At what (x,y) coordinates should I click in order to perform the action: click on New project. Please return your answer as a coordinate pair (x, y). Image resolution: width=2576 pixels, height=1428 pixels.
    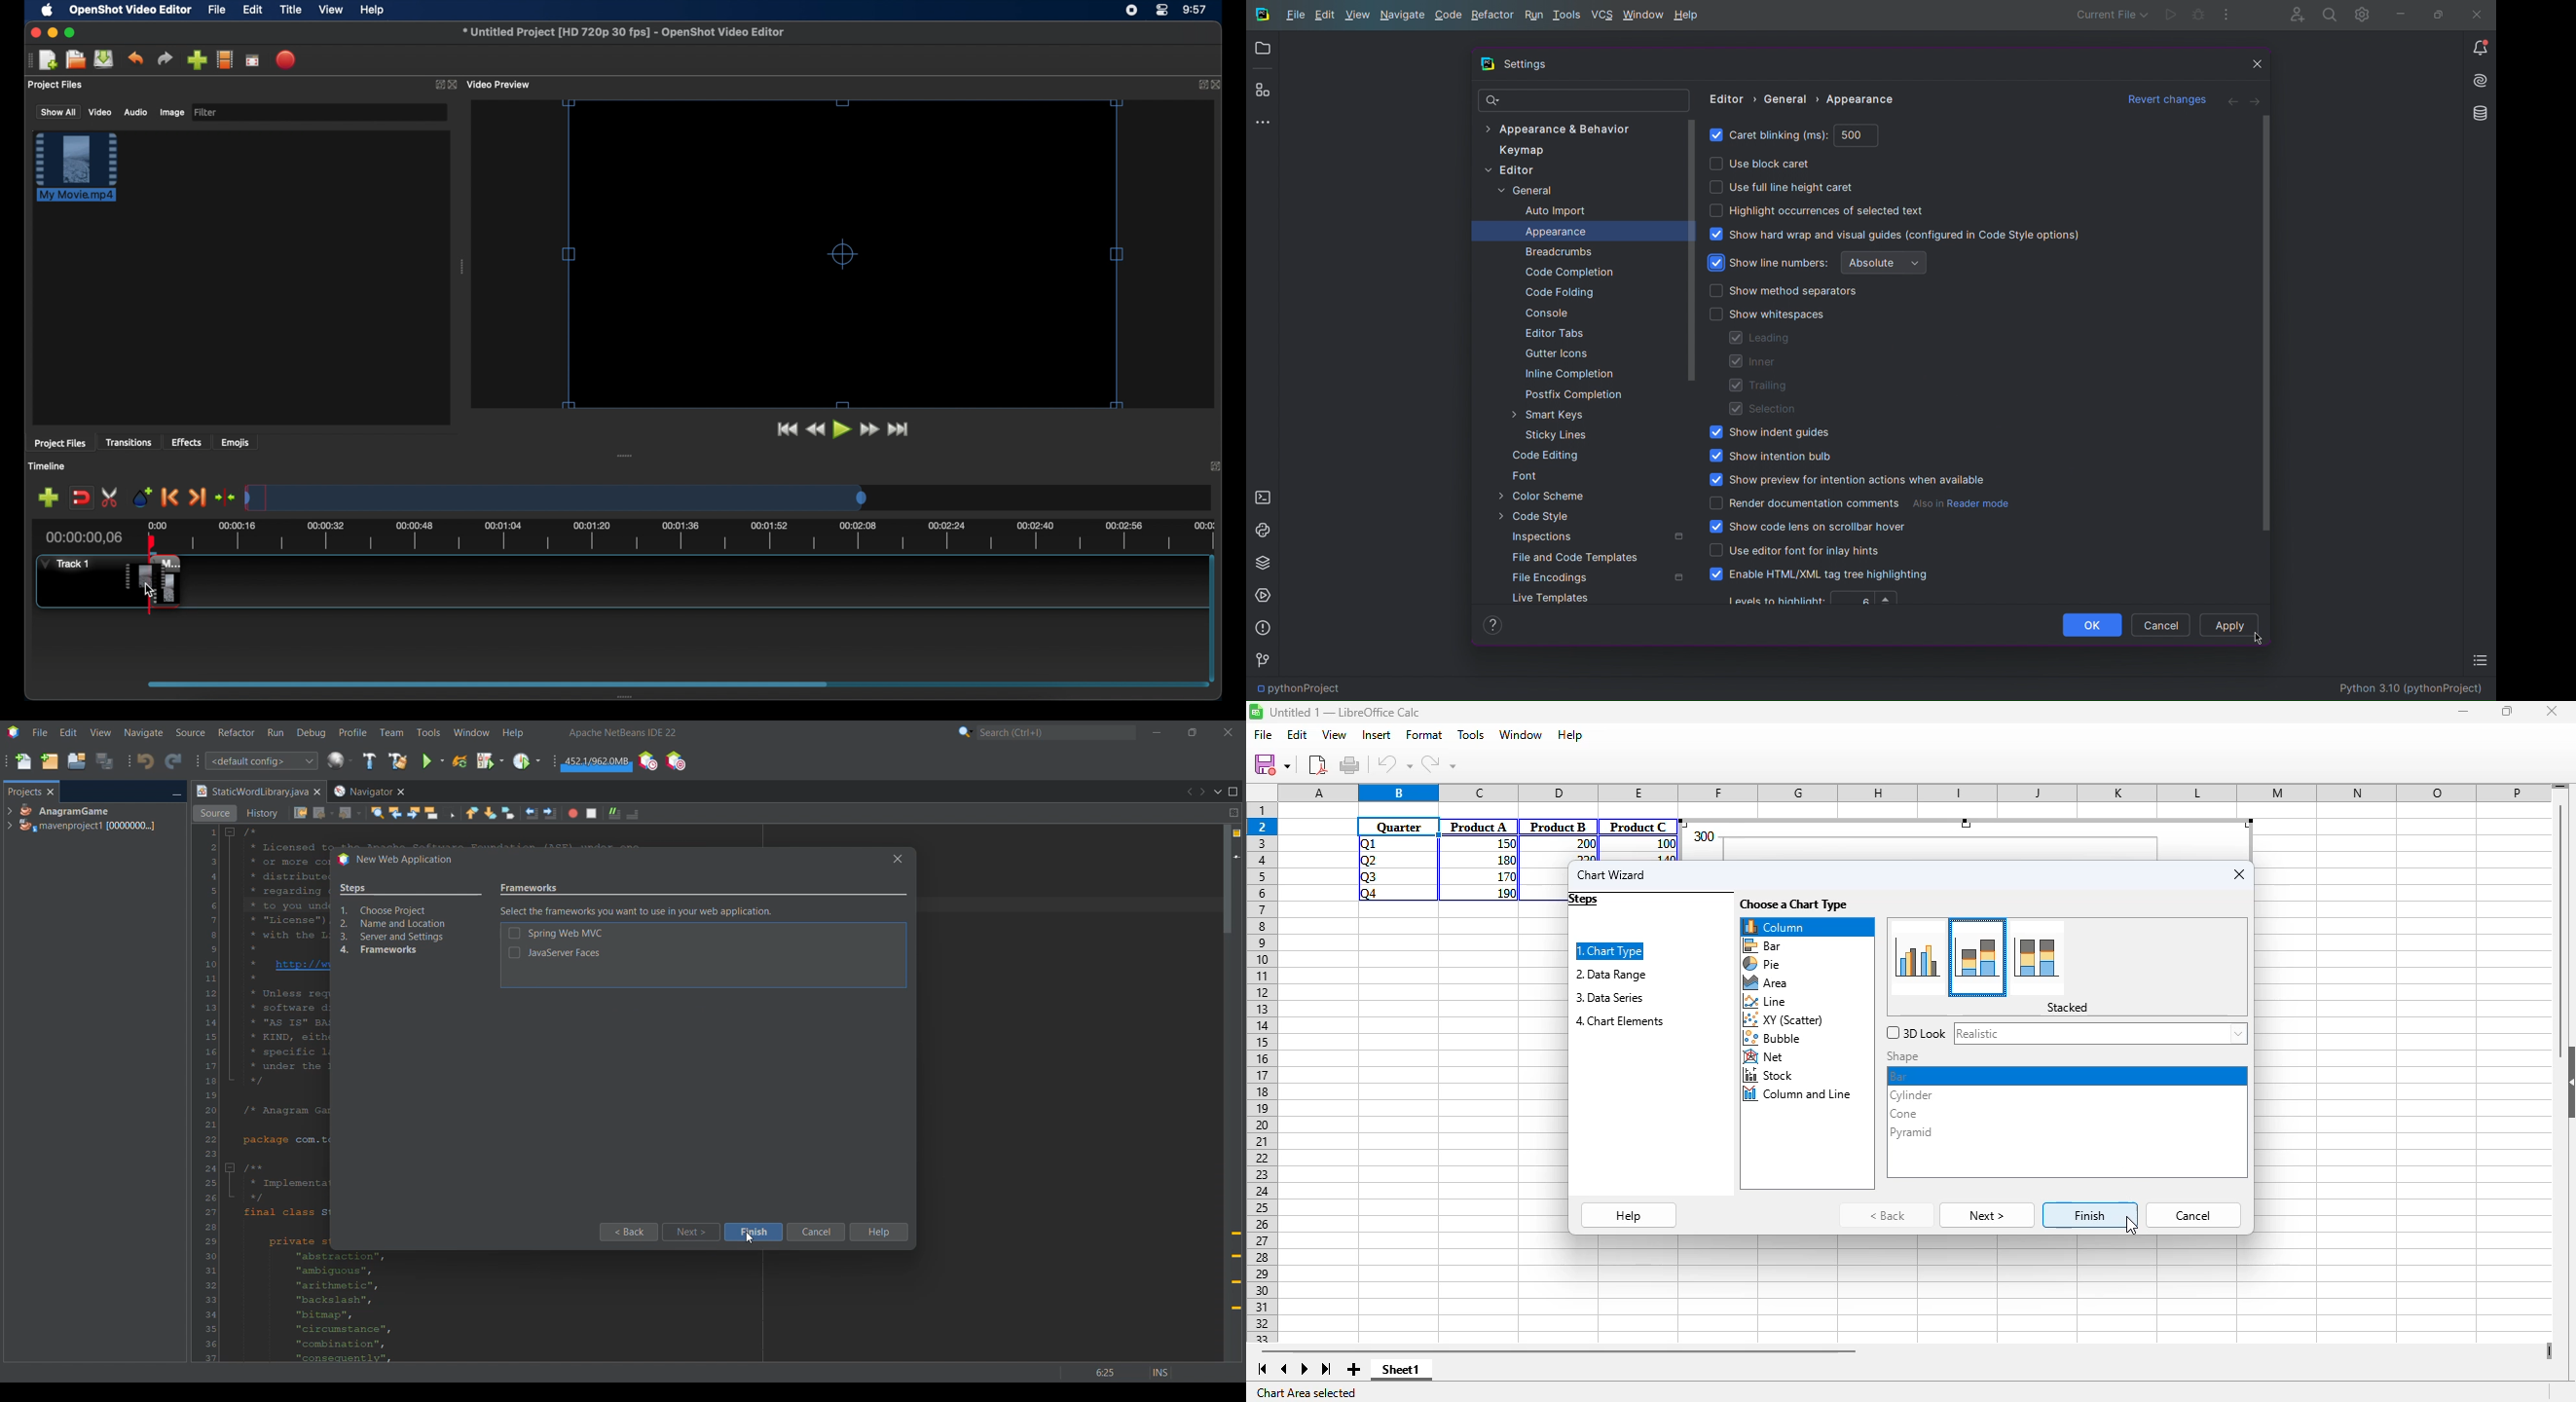
    Looking at the image, I should click on (49, 761).